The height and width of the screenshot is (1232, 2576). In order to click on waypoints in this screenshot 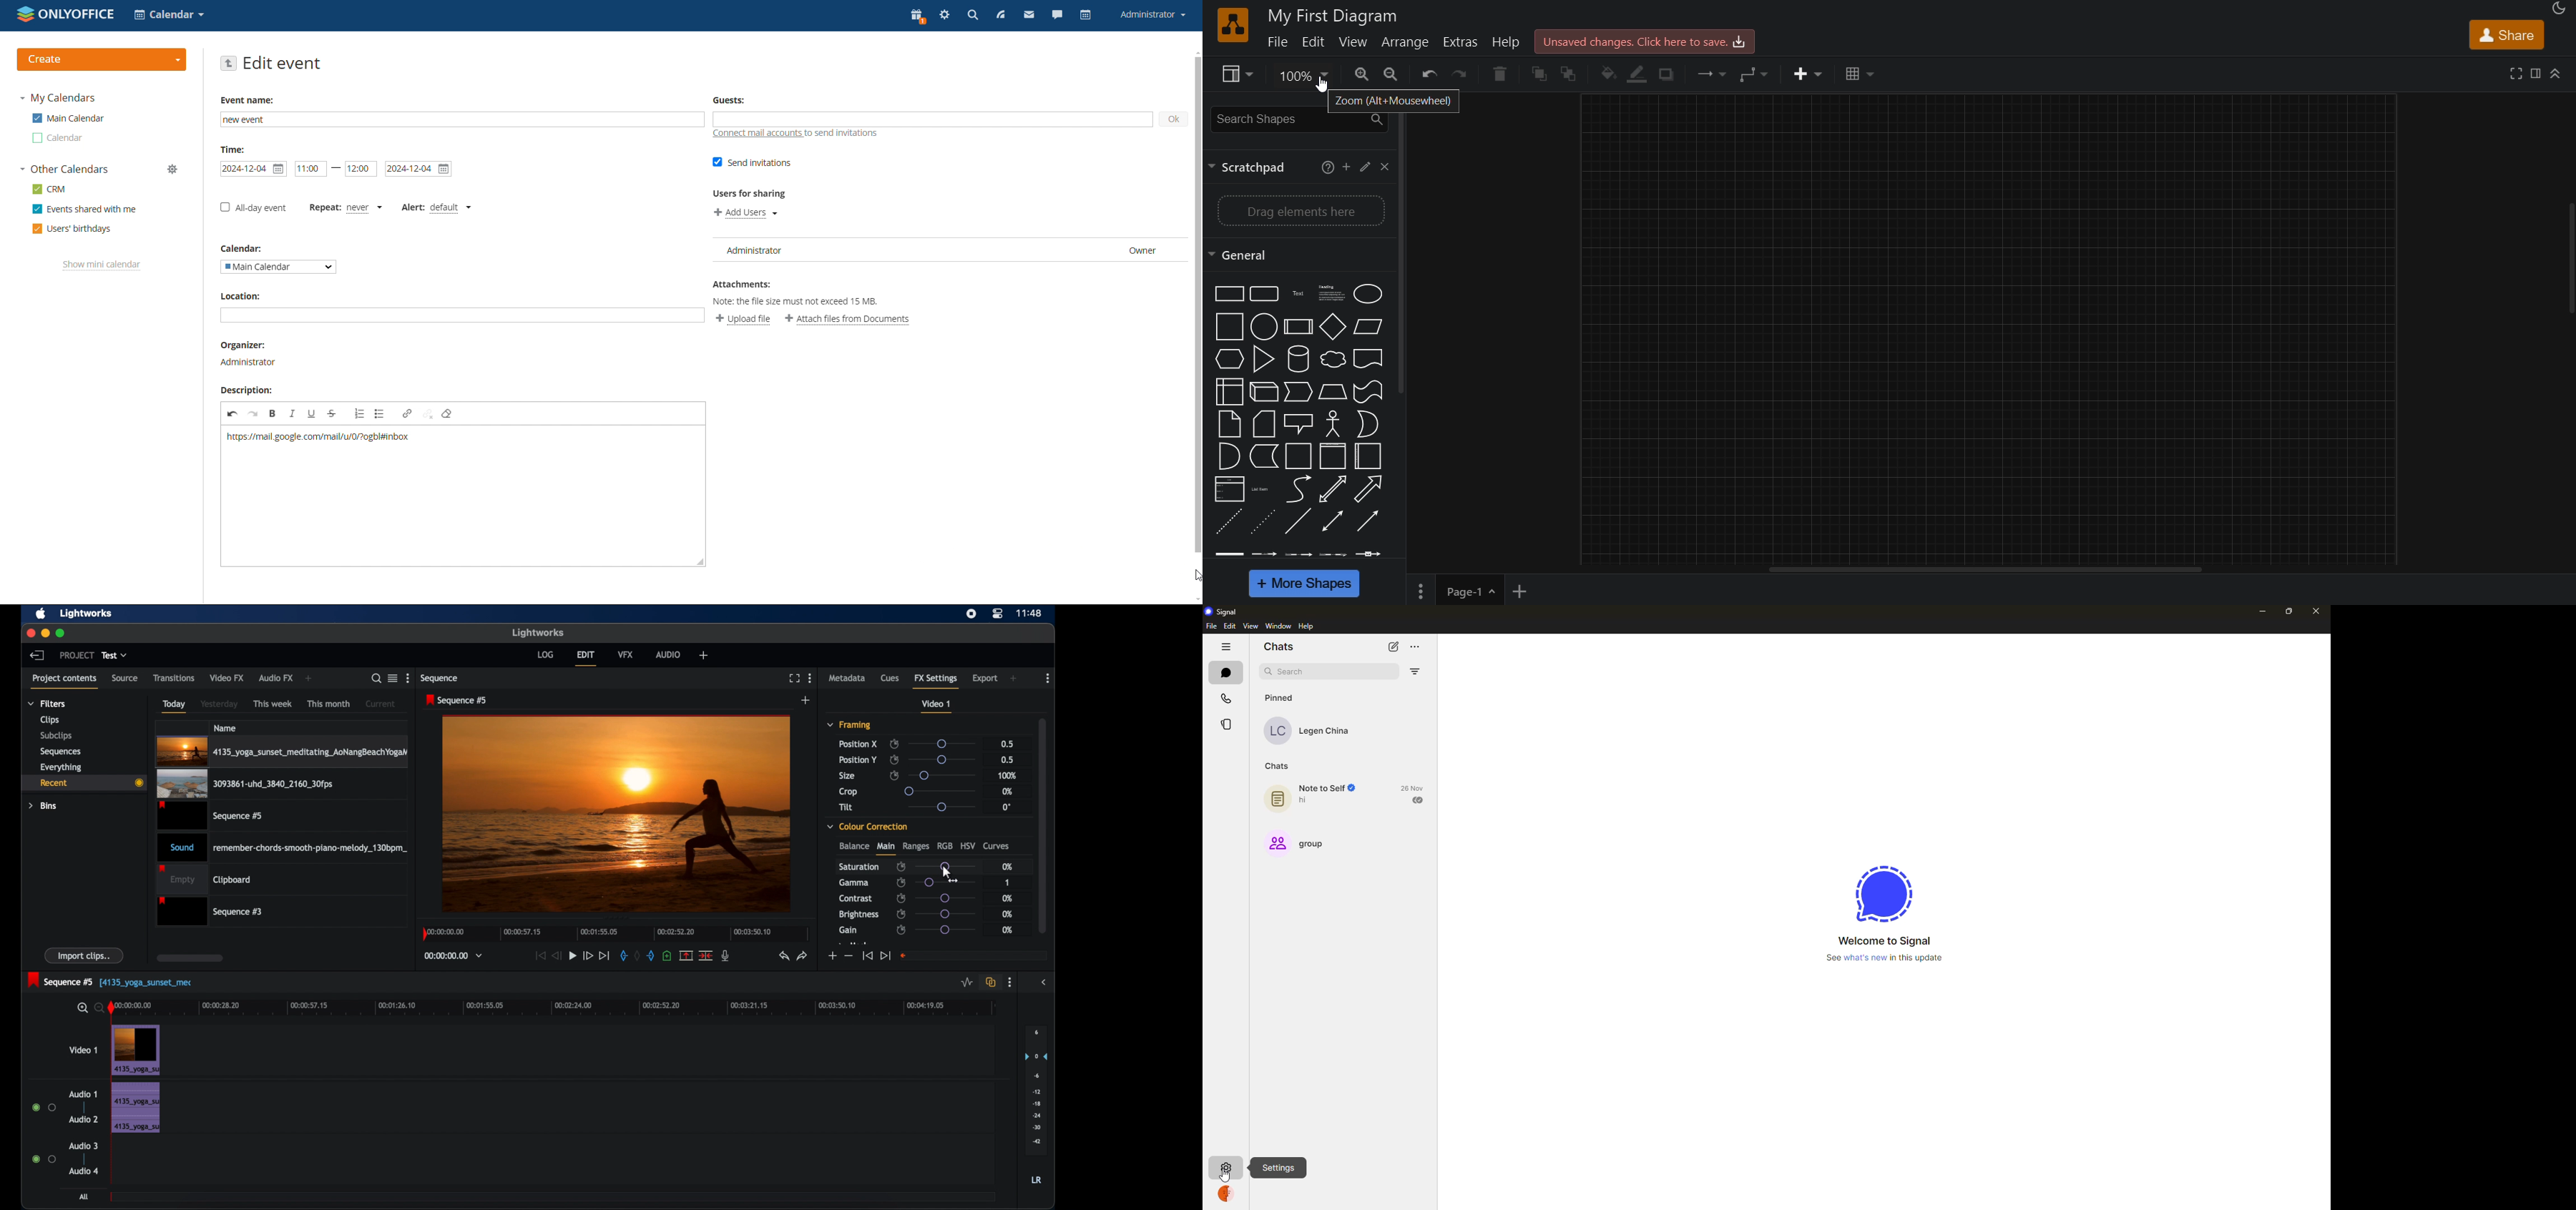, I will do `click(1755, 73)`.